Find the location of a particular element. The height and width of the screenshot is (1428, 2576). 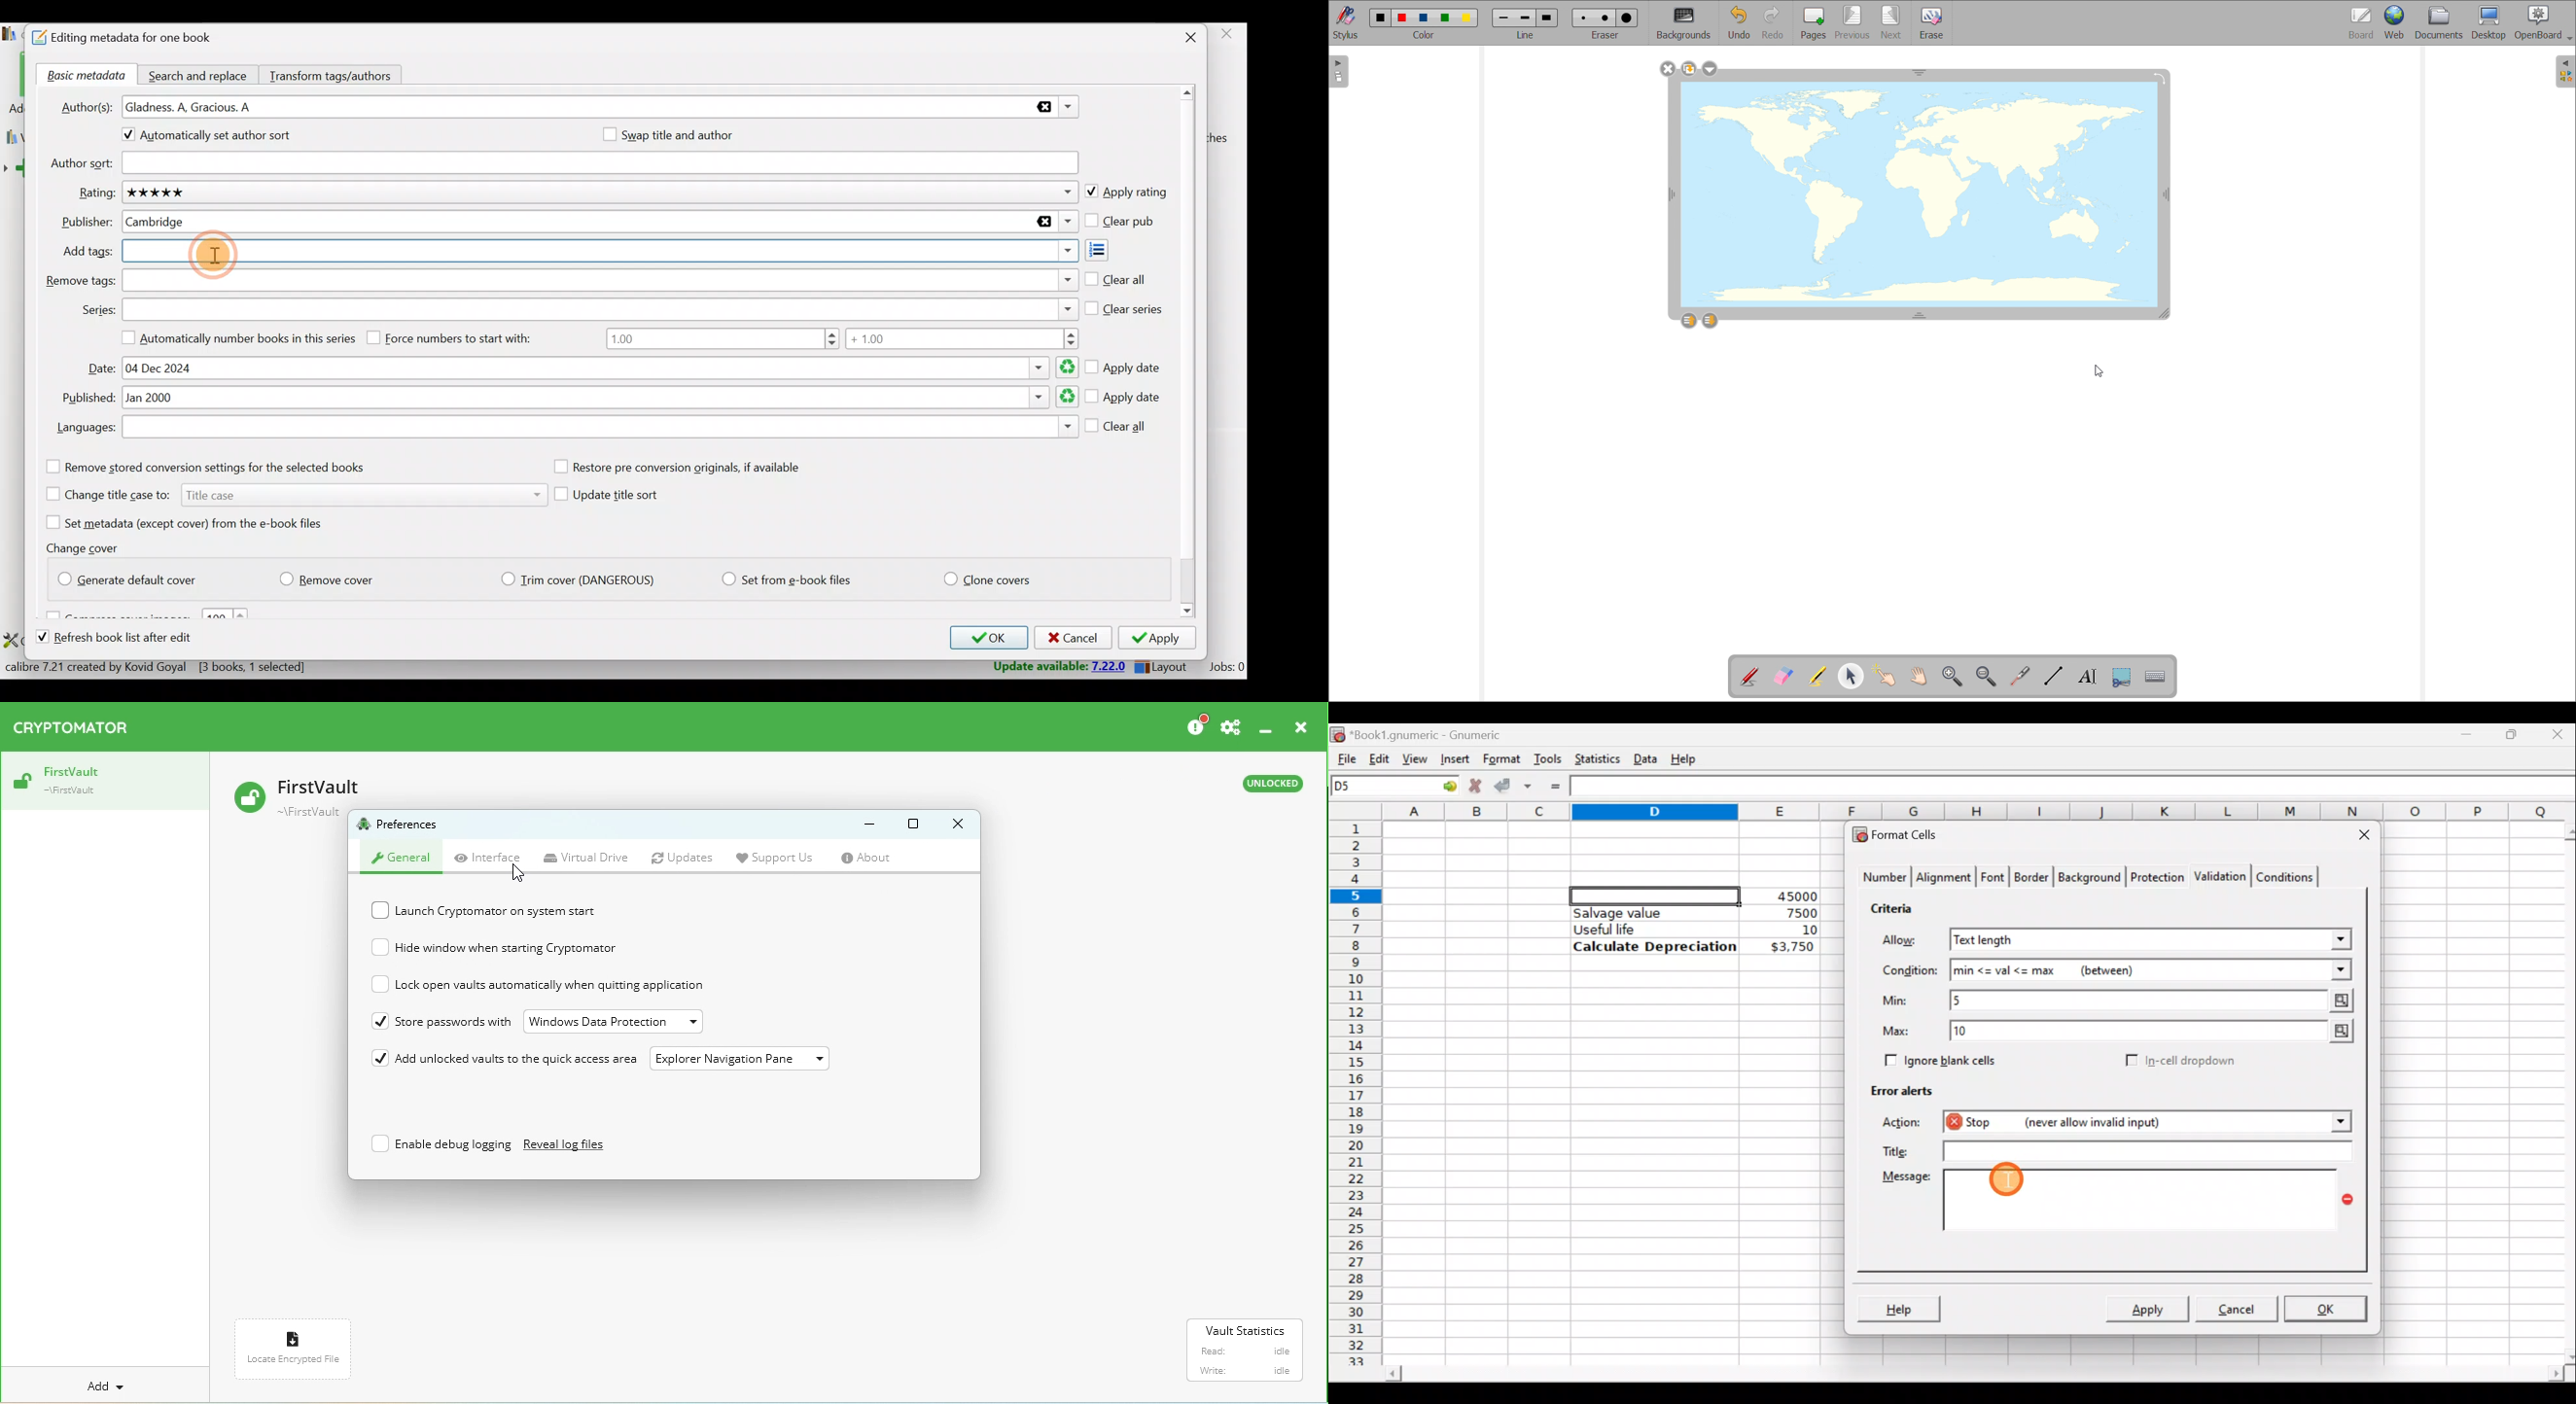

Minimize is located at coordinates (862, 825).